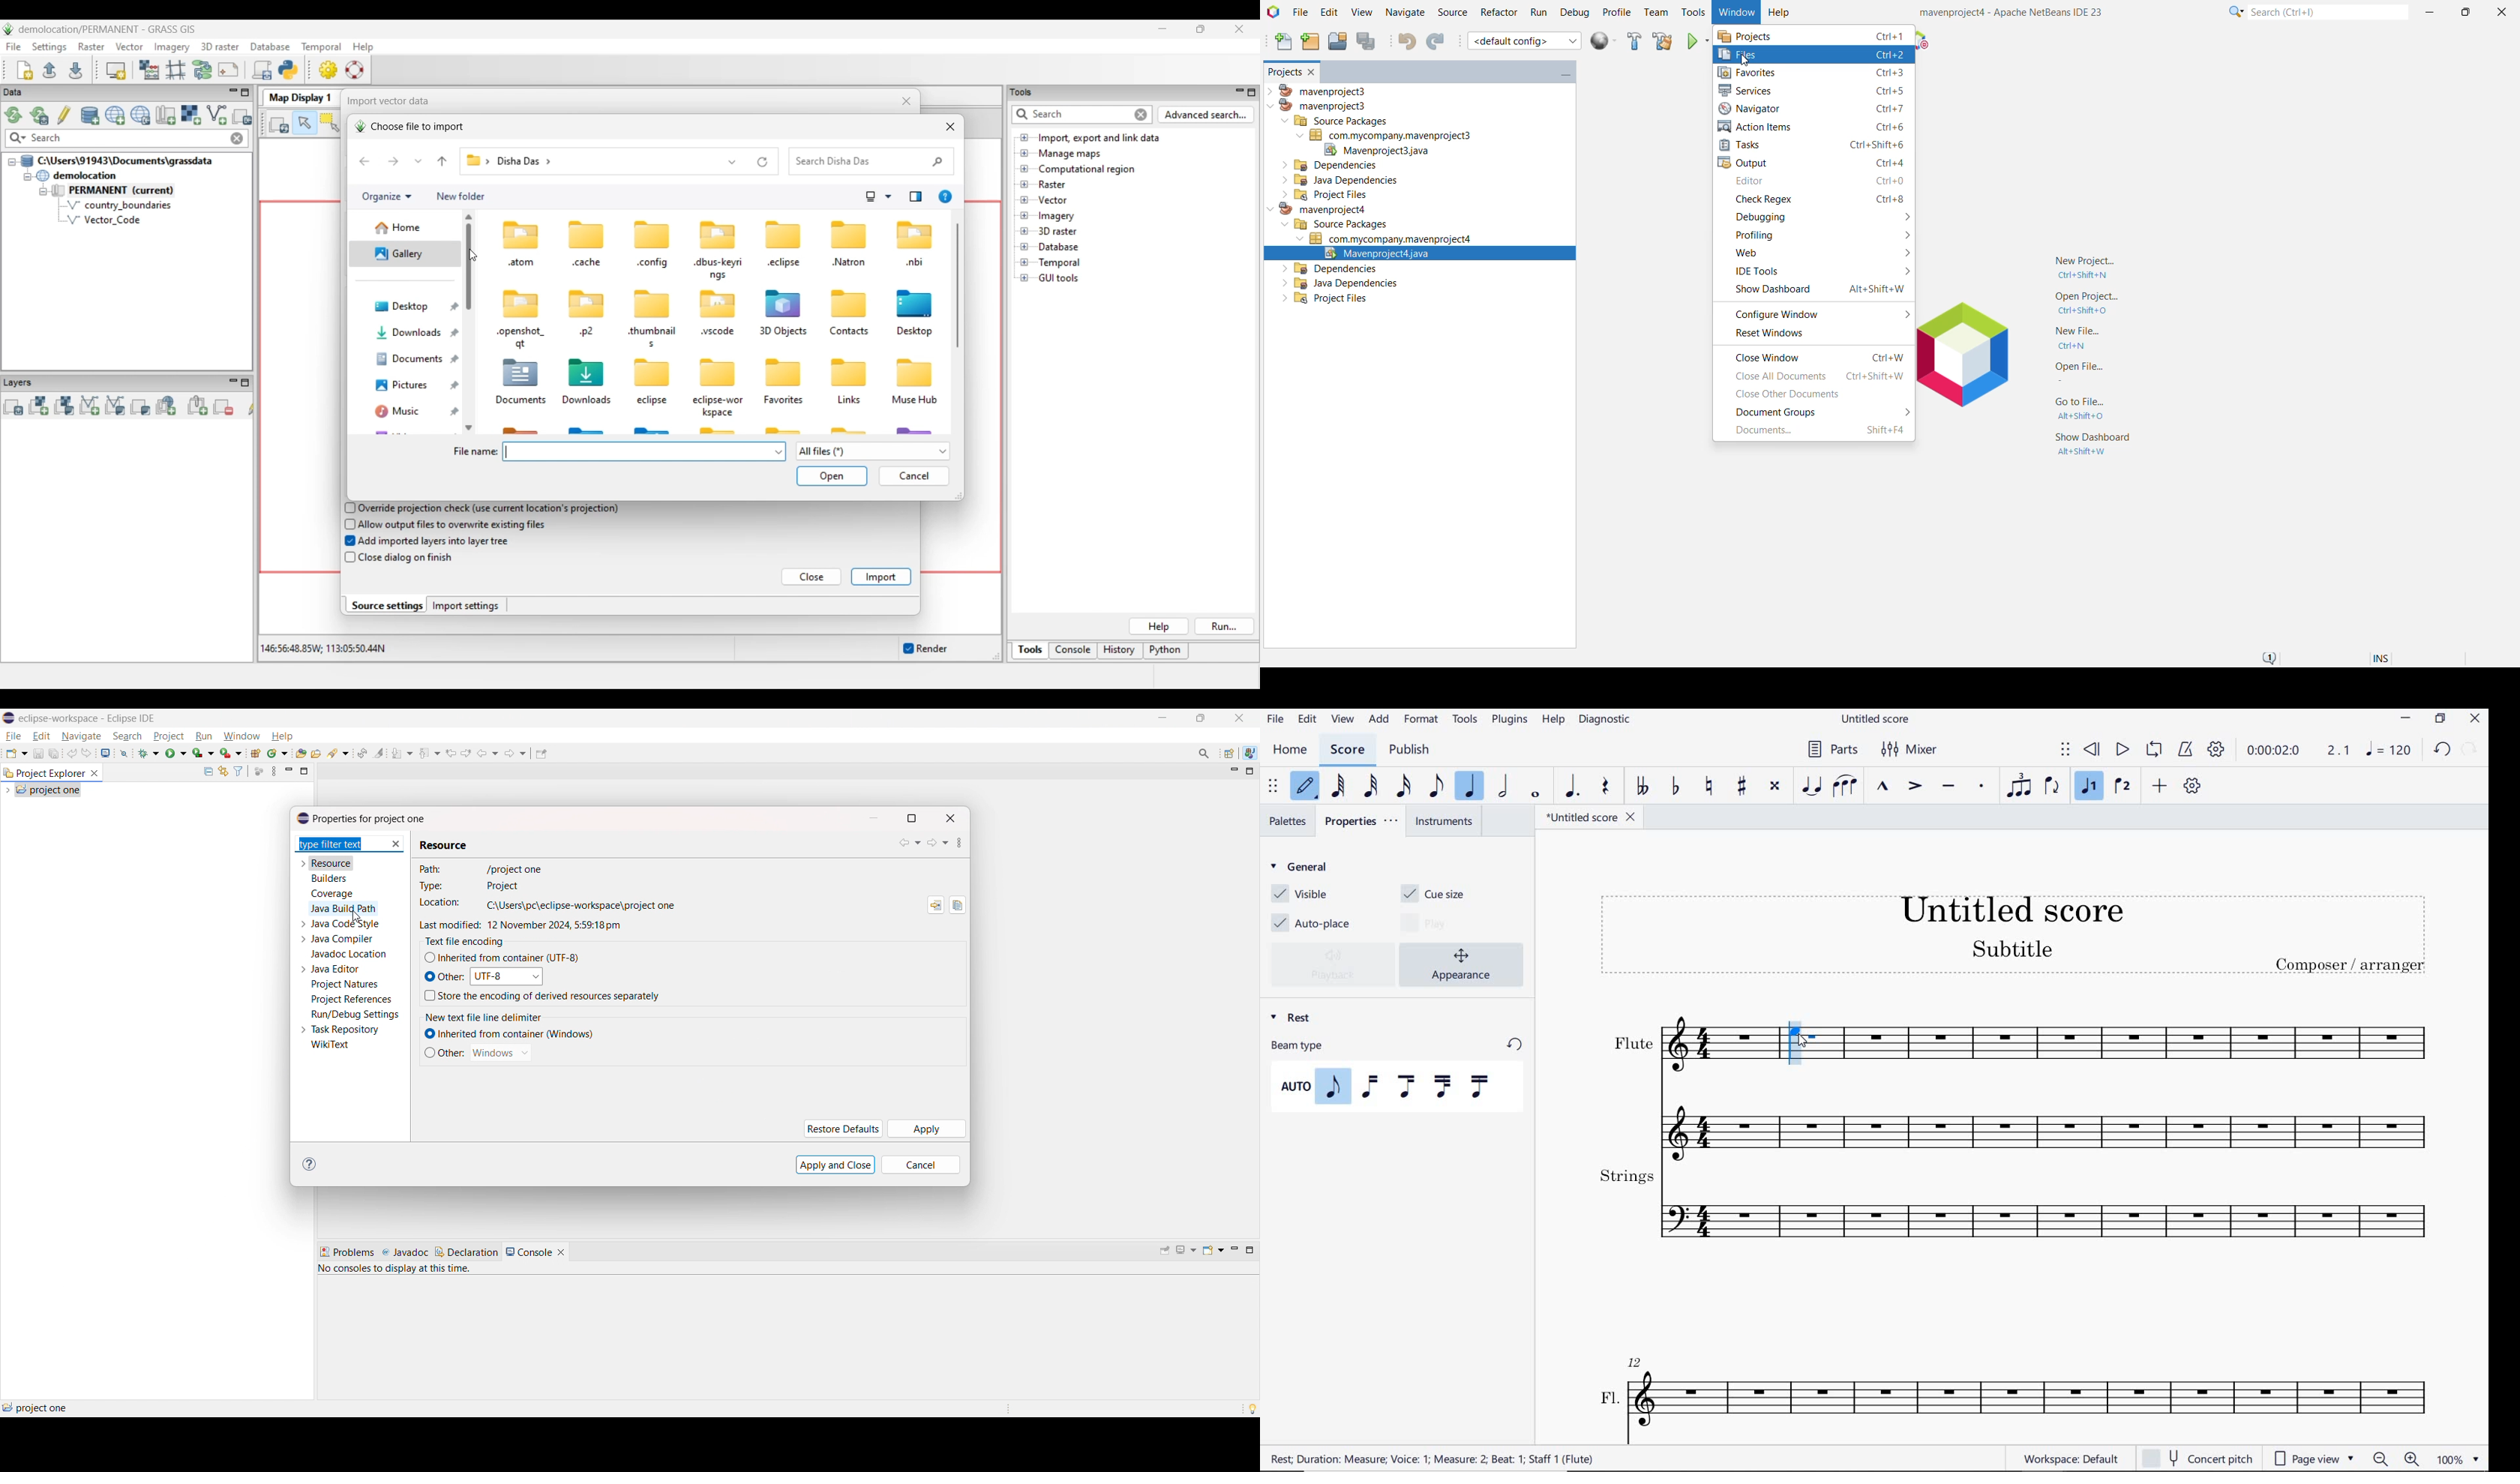  I want to click on STACCATO, so click(1983, 787).